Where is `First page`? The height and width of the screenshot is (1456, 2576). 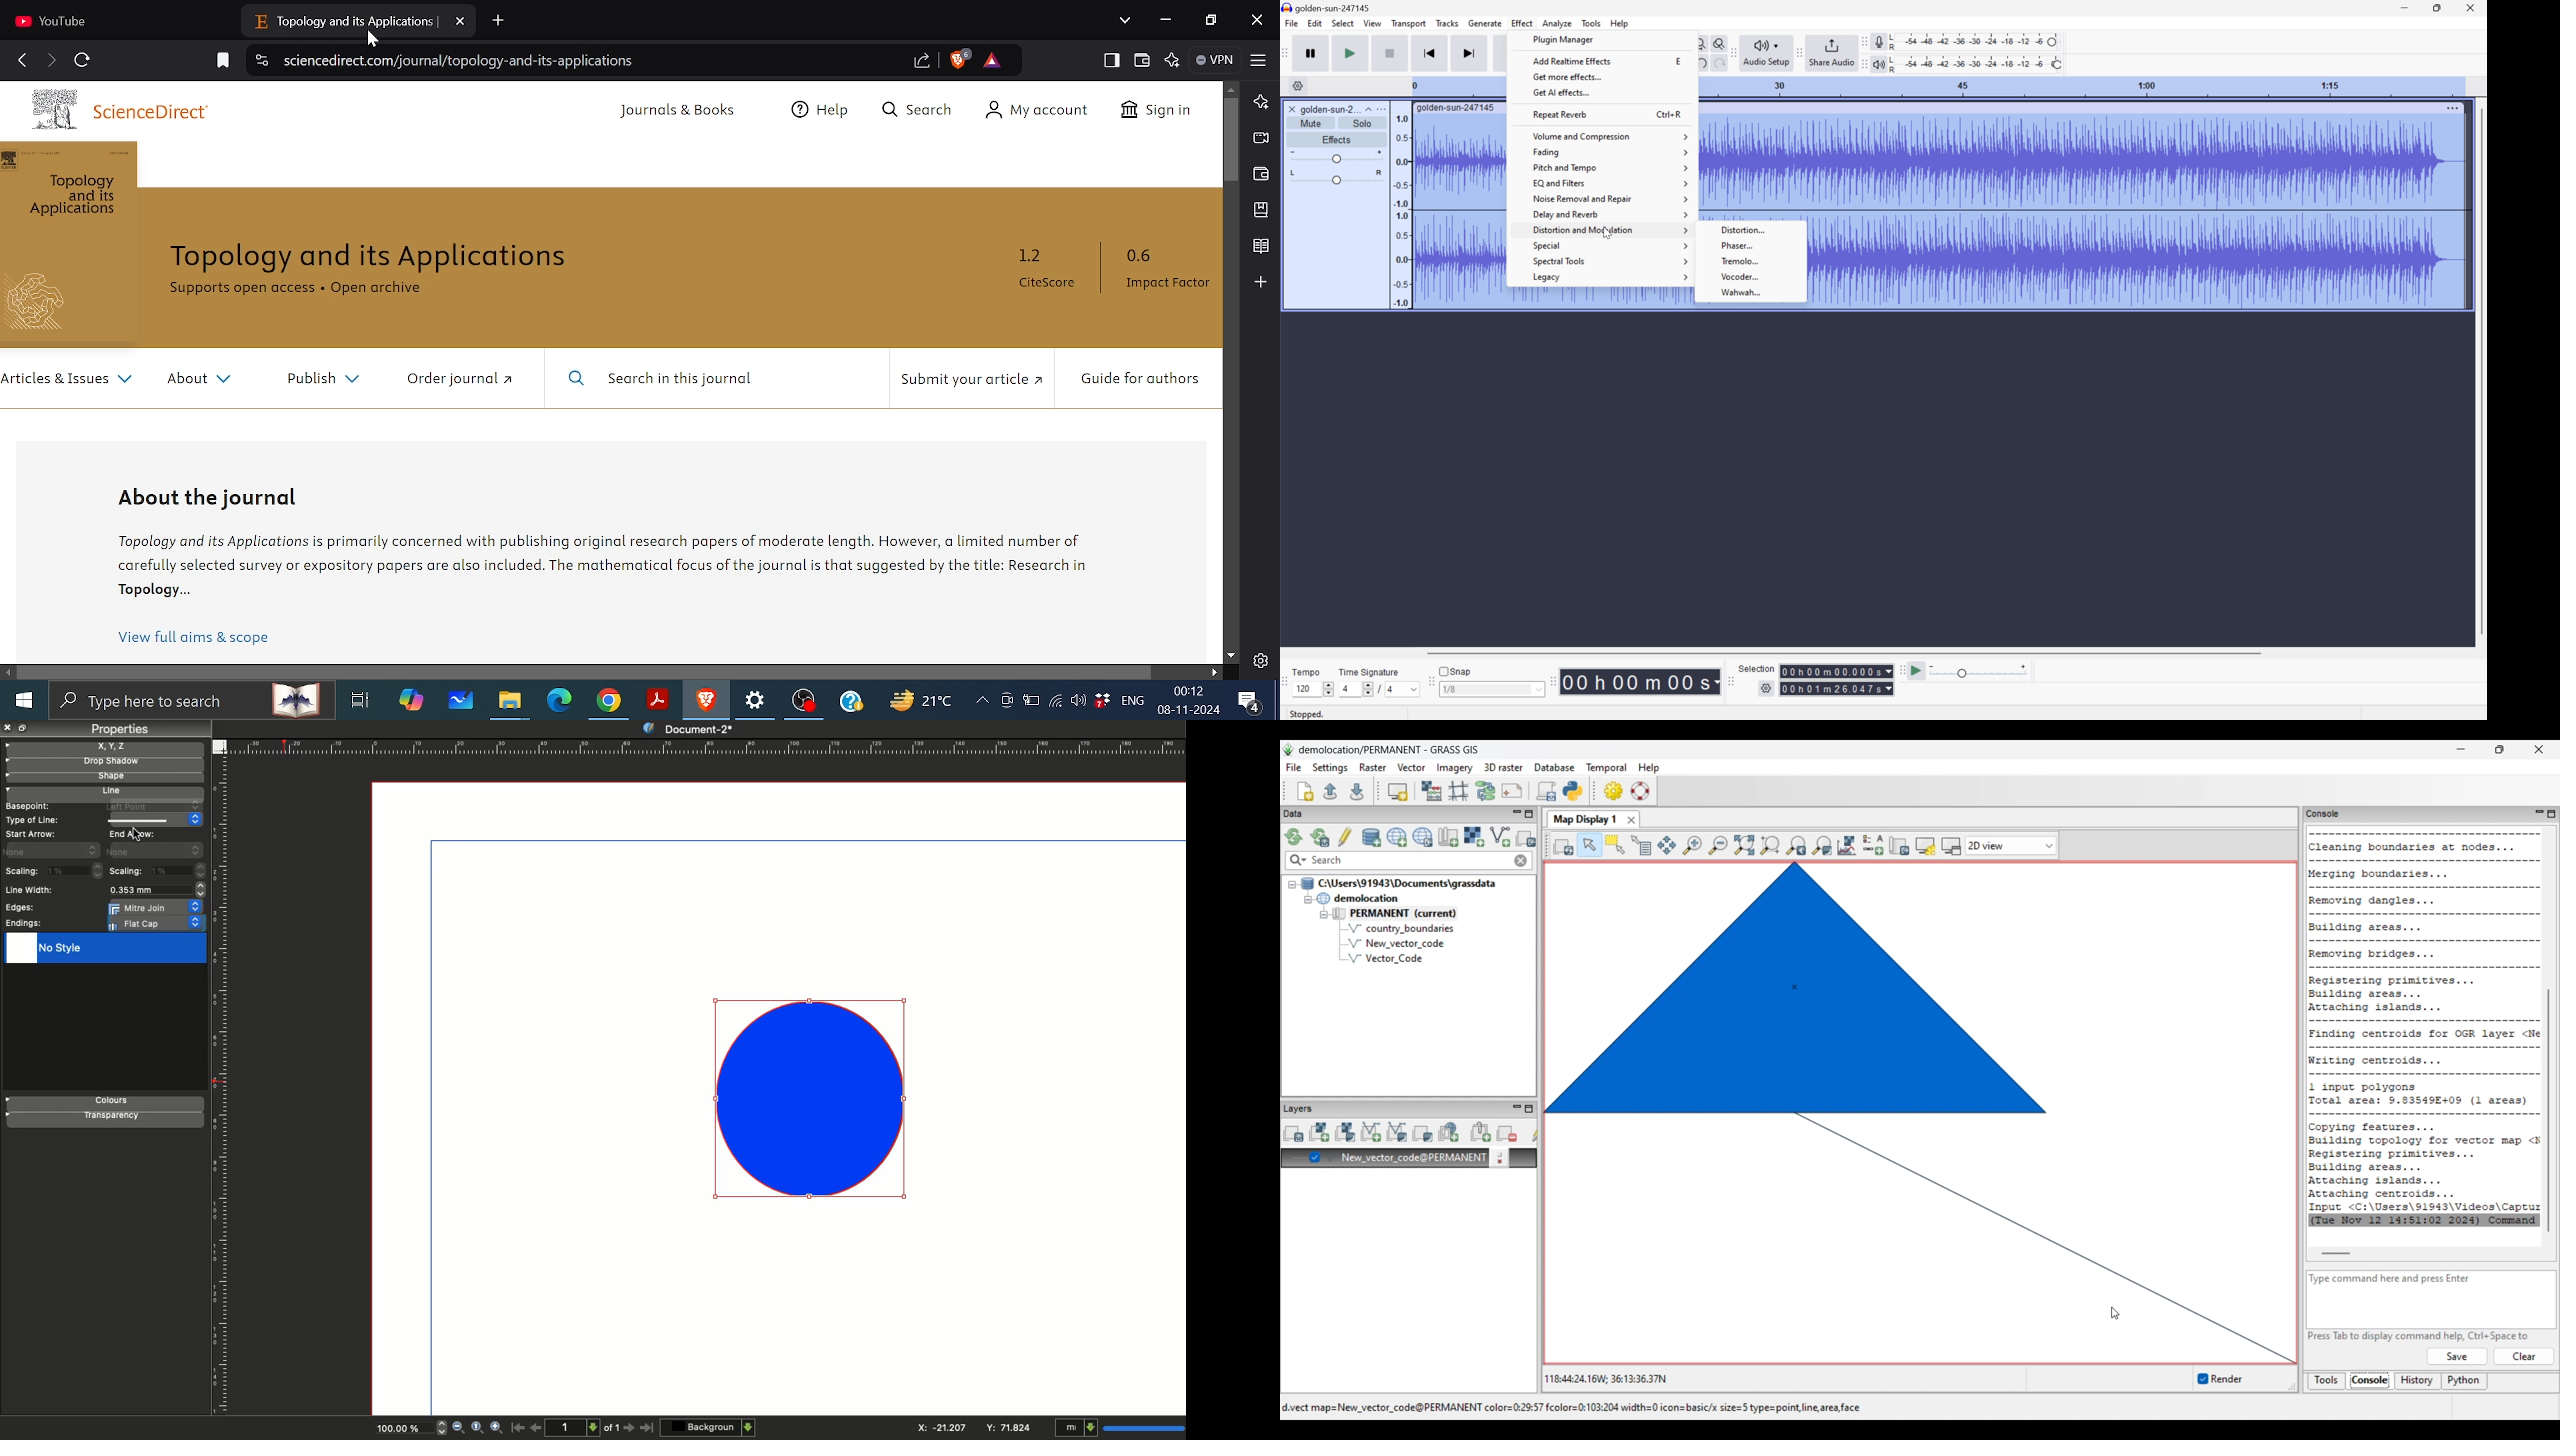 First page is located at coordinates (518, 1427).